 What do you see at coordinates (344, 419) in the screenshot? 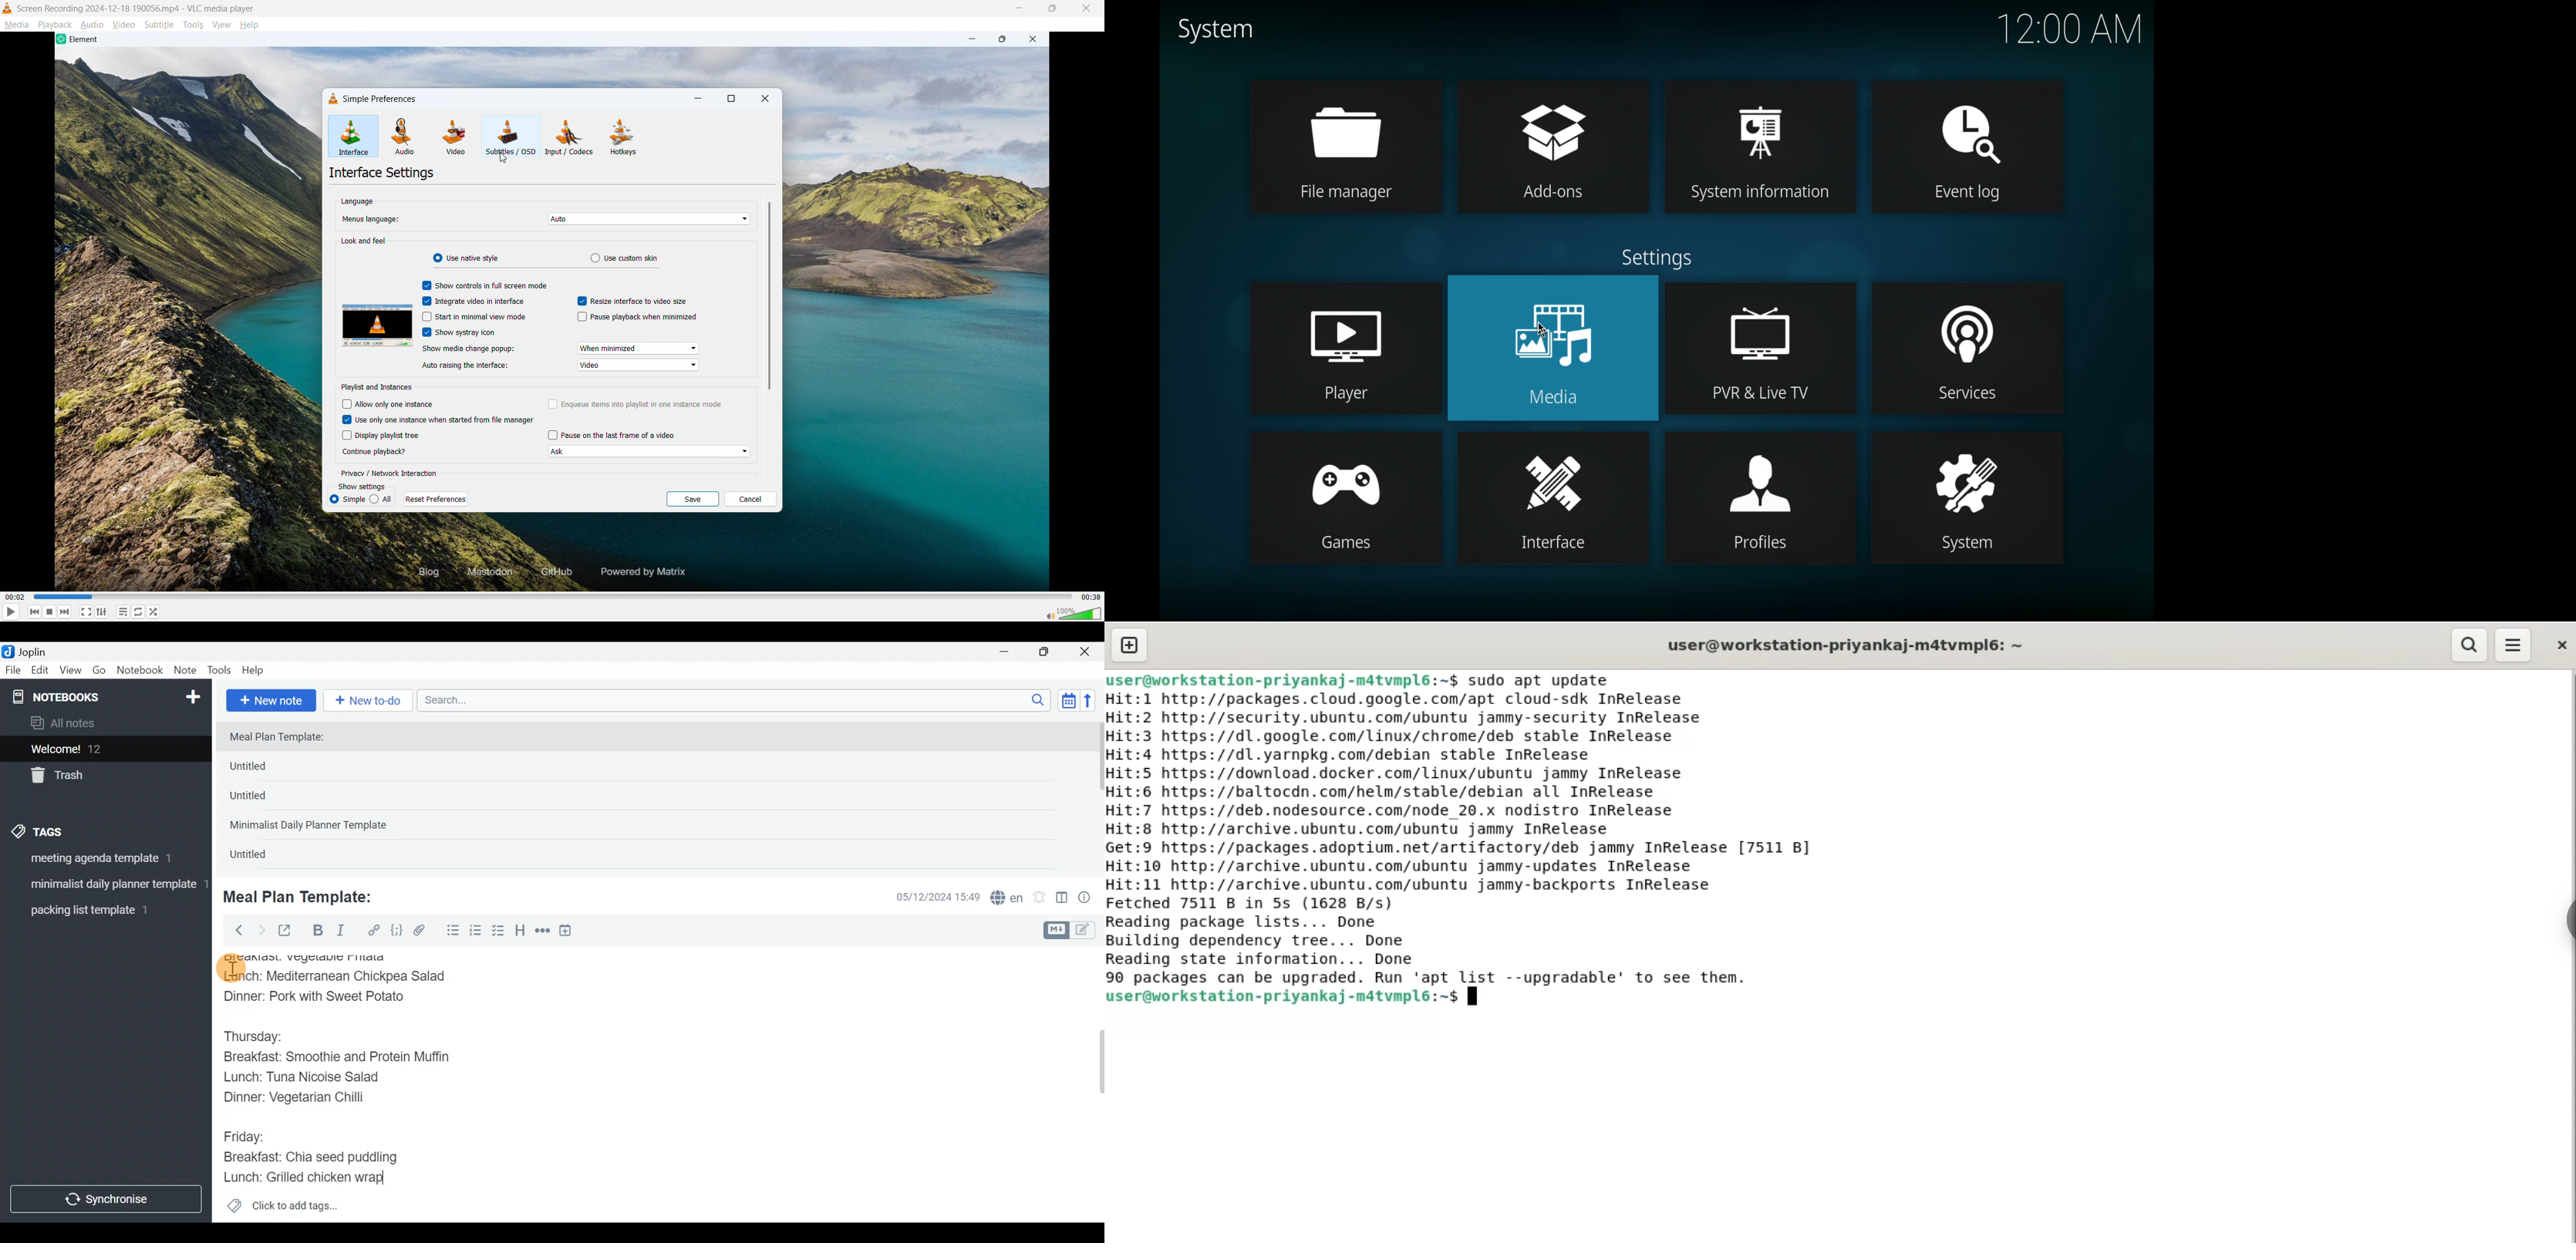
I see `checkbox` at bounding box center [344, 419].